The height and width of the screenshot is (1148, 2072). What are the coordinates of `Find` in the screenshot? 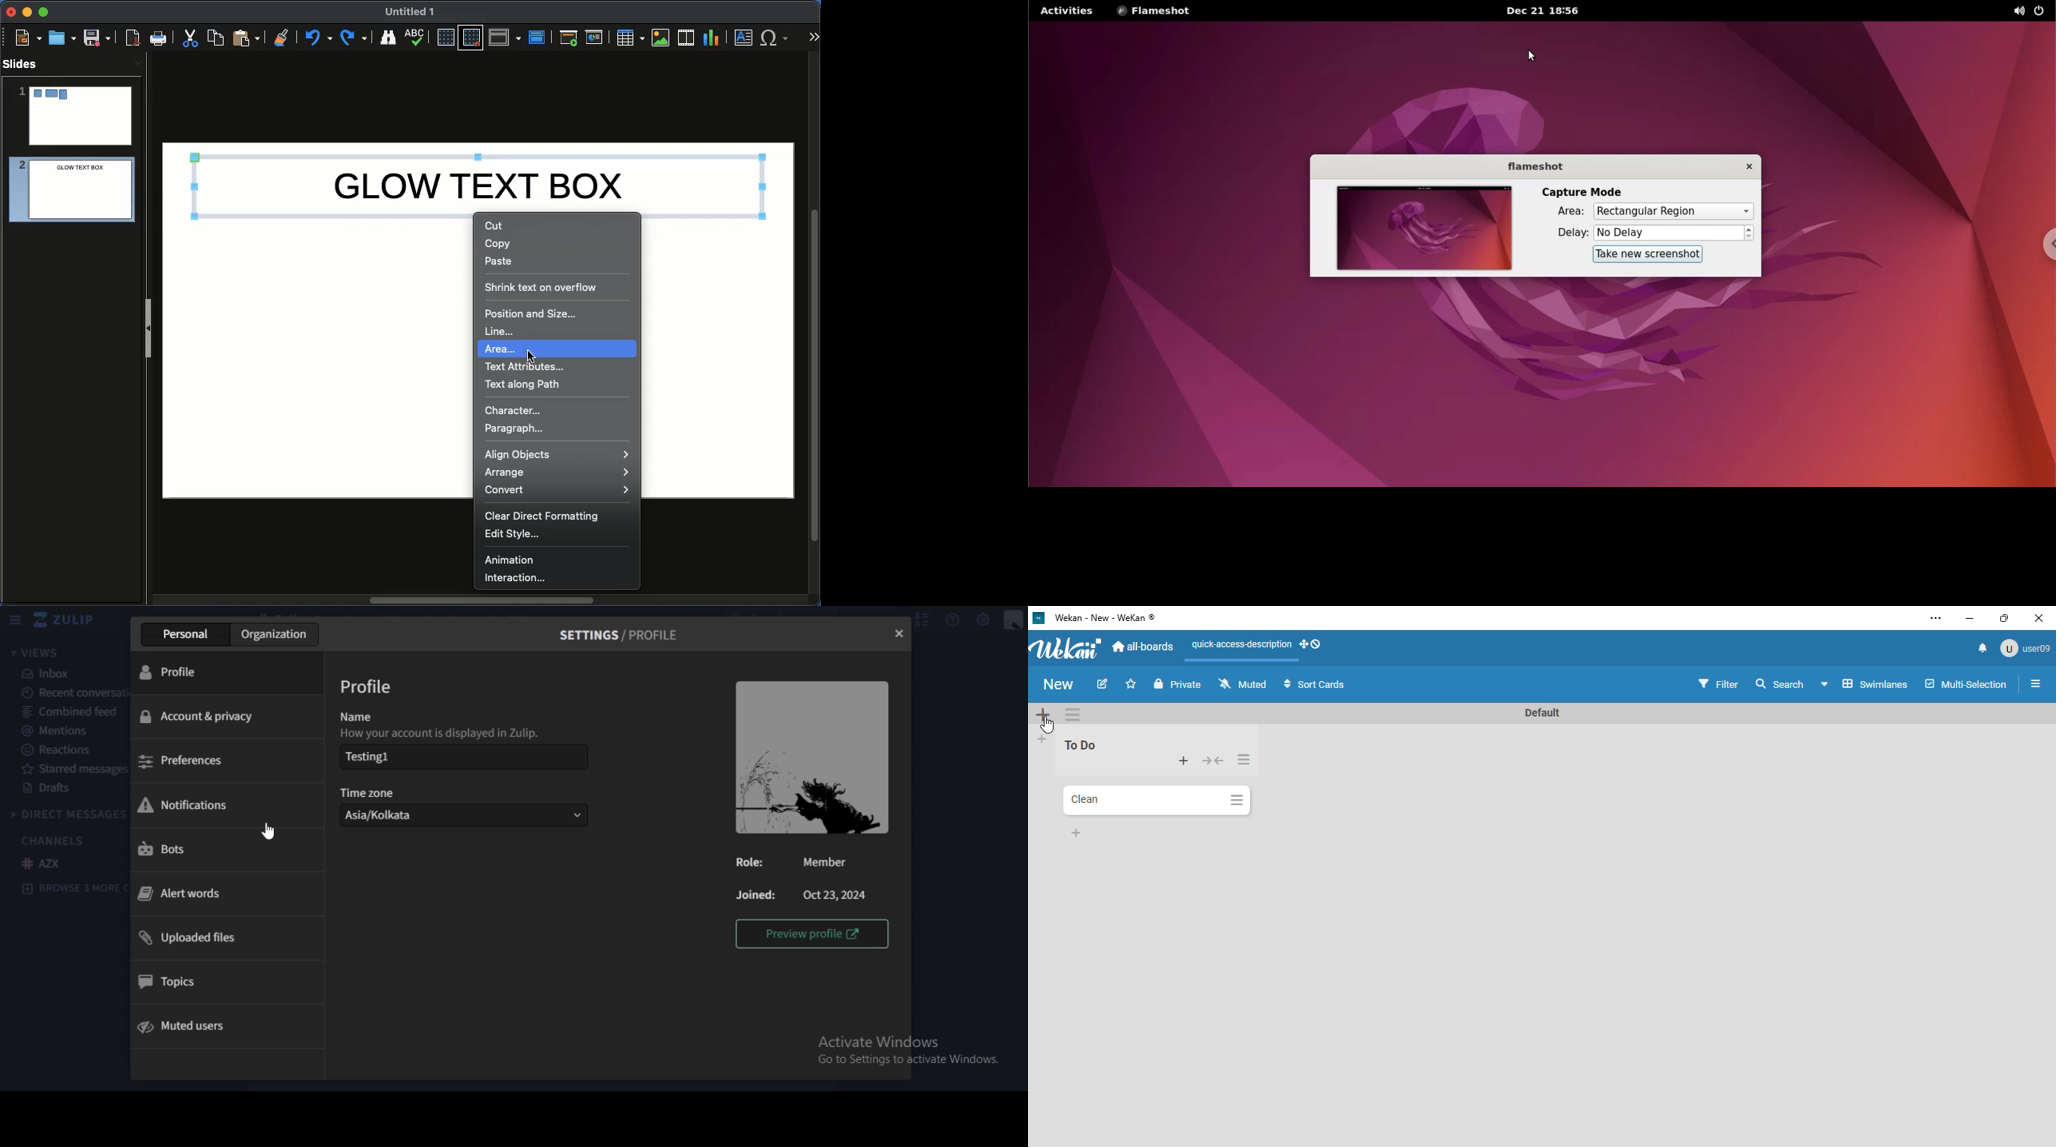 It's located at (388, 37).